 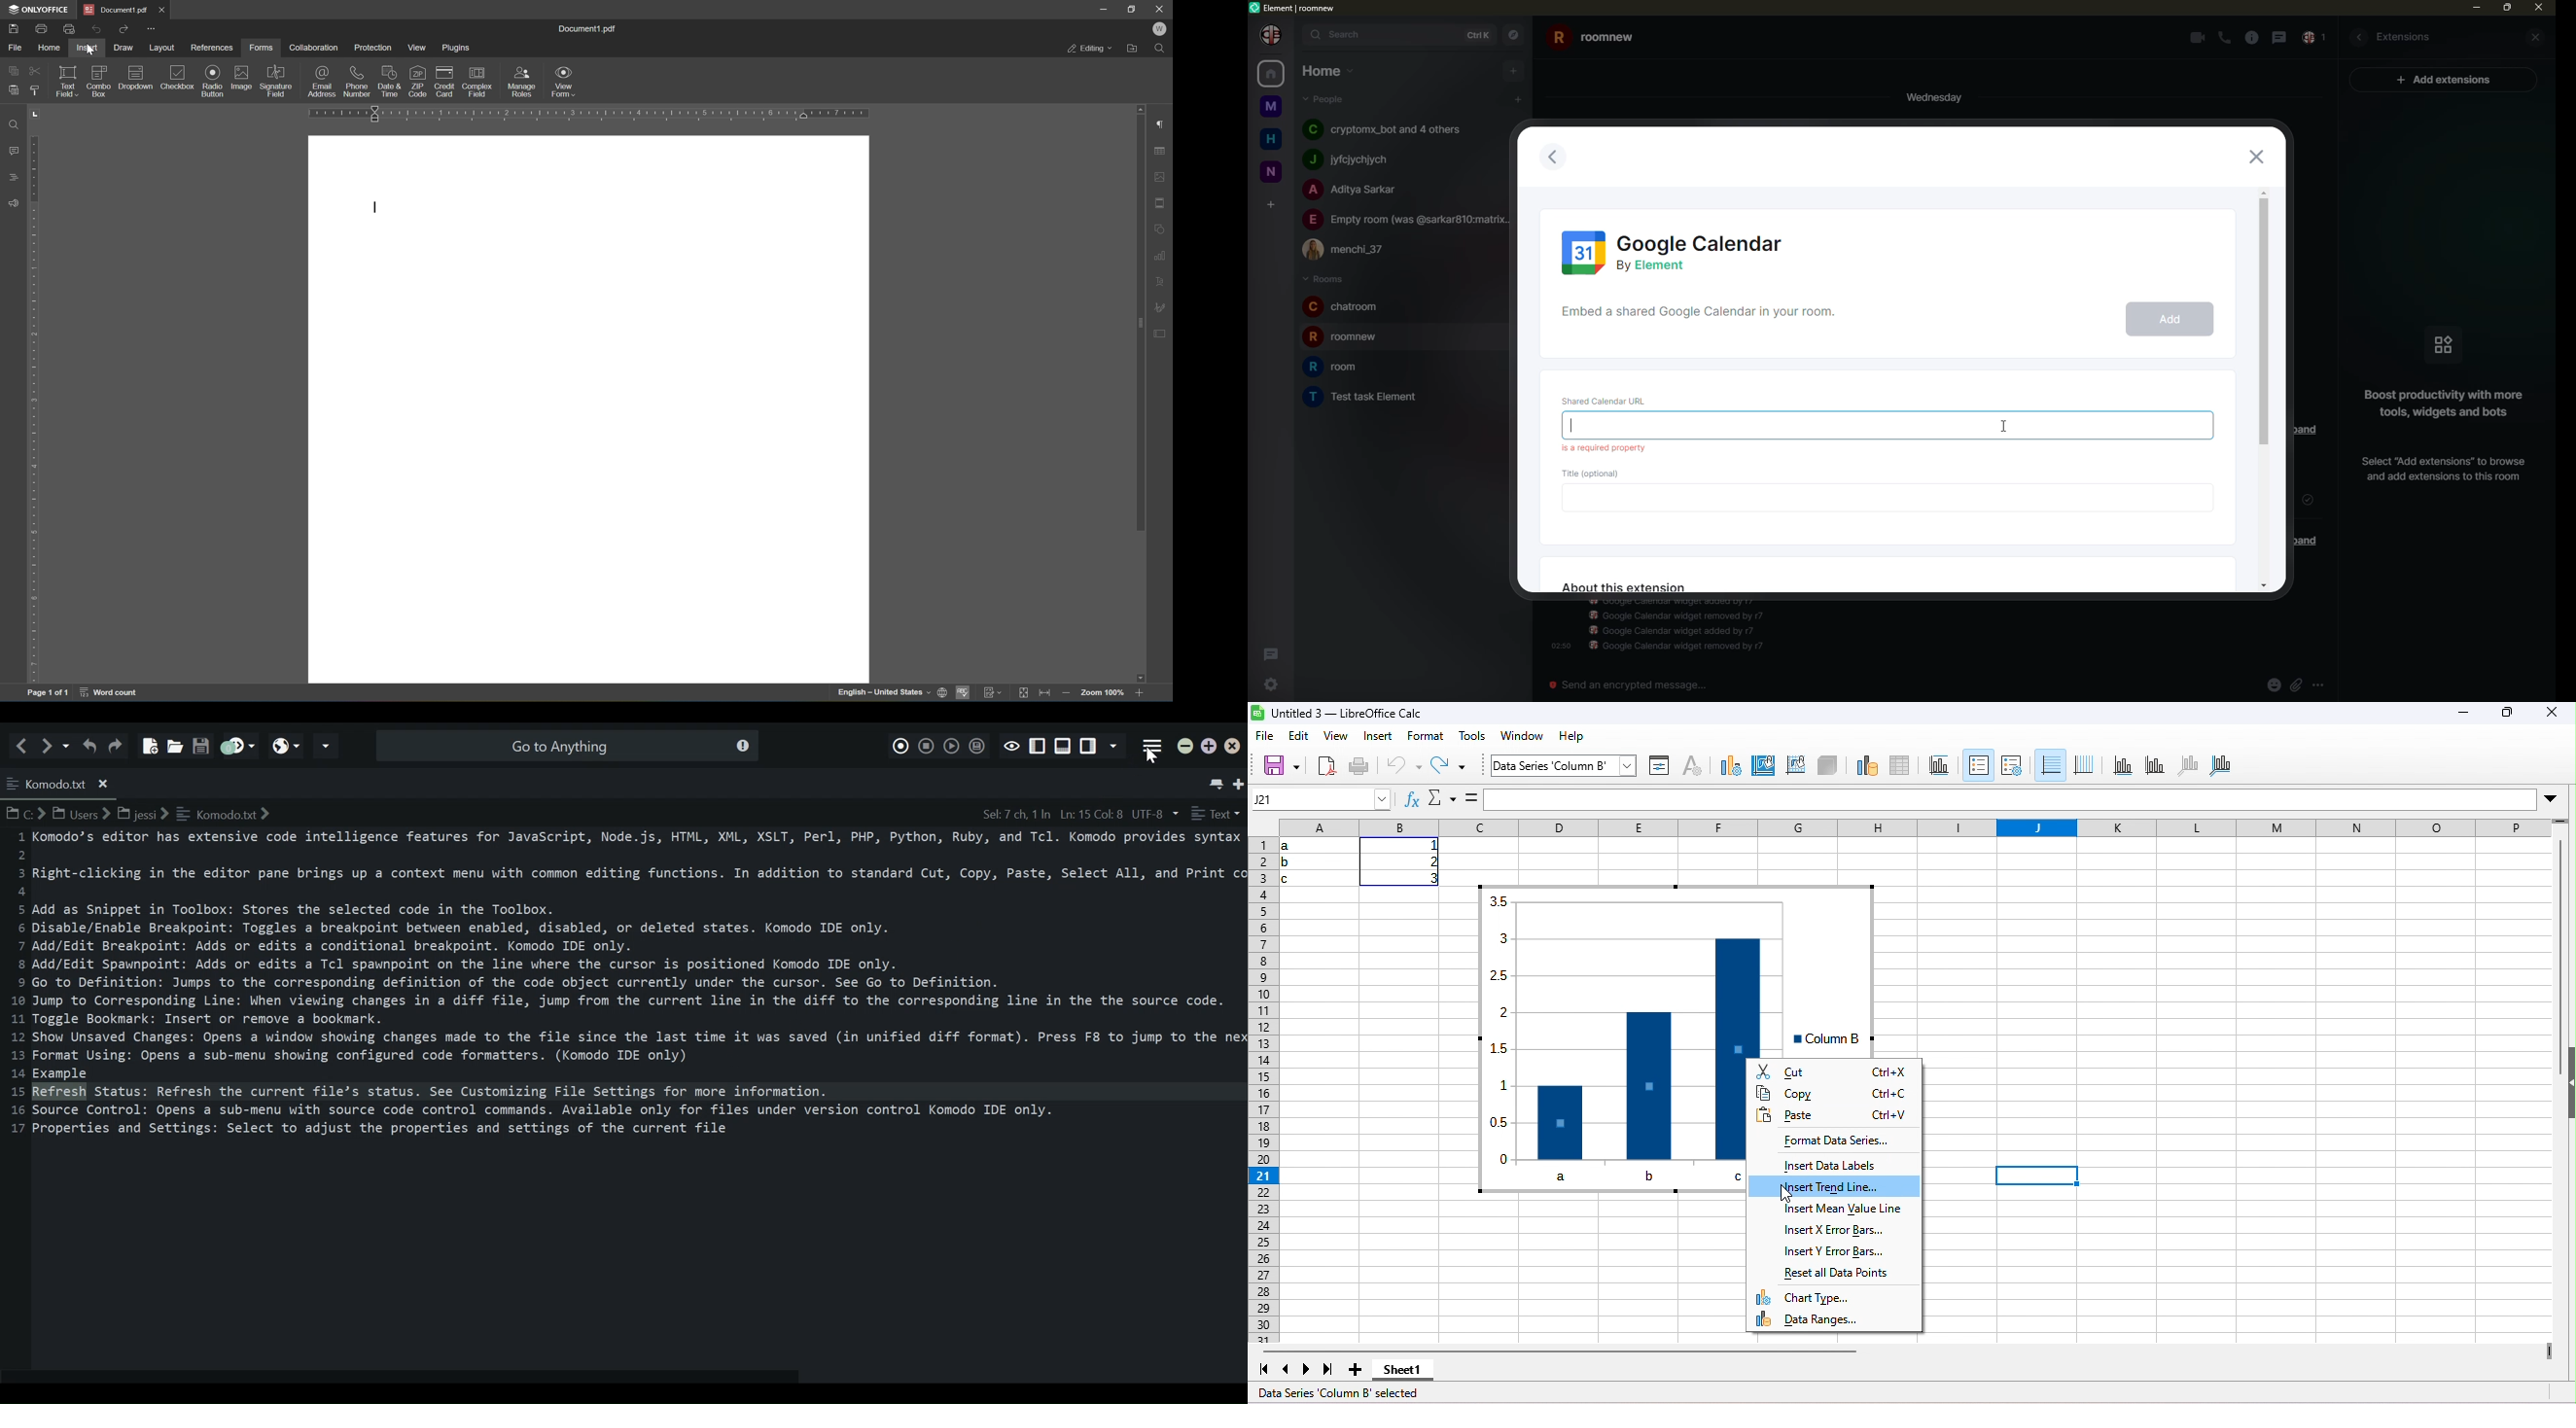 I want to click on move up, so click(x=2265, y=192).